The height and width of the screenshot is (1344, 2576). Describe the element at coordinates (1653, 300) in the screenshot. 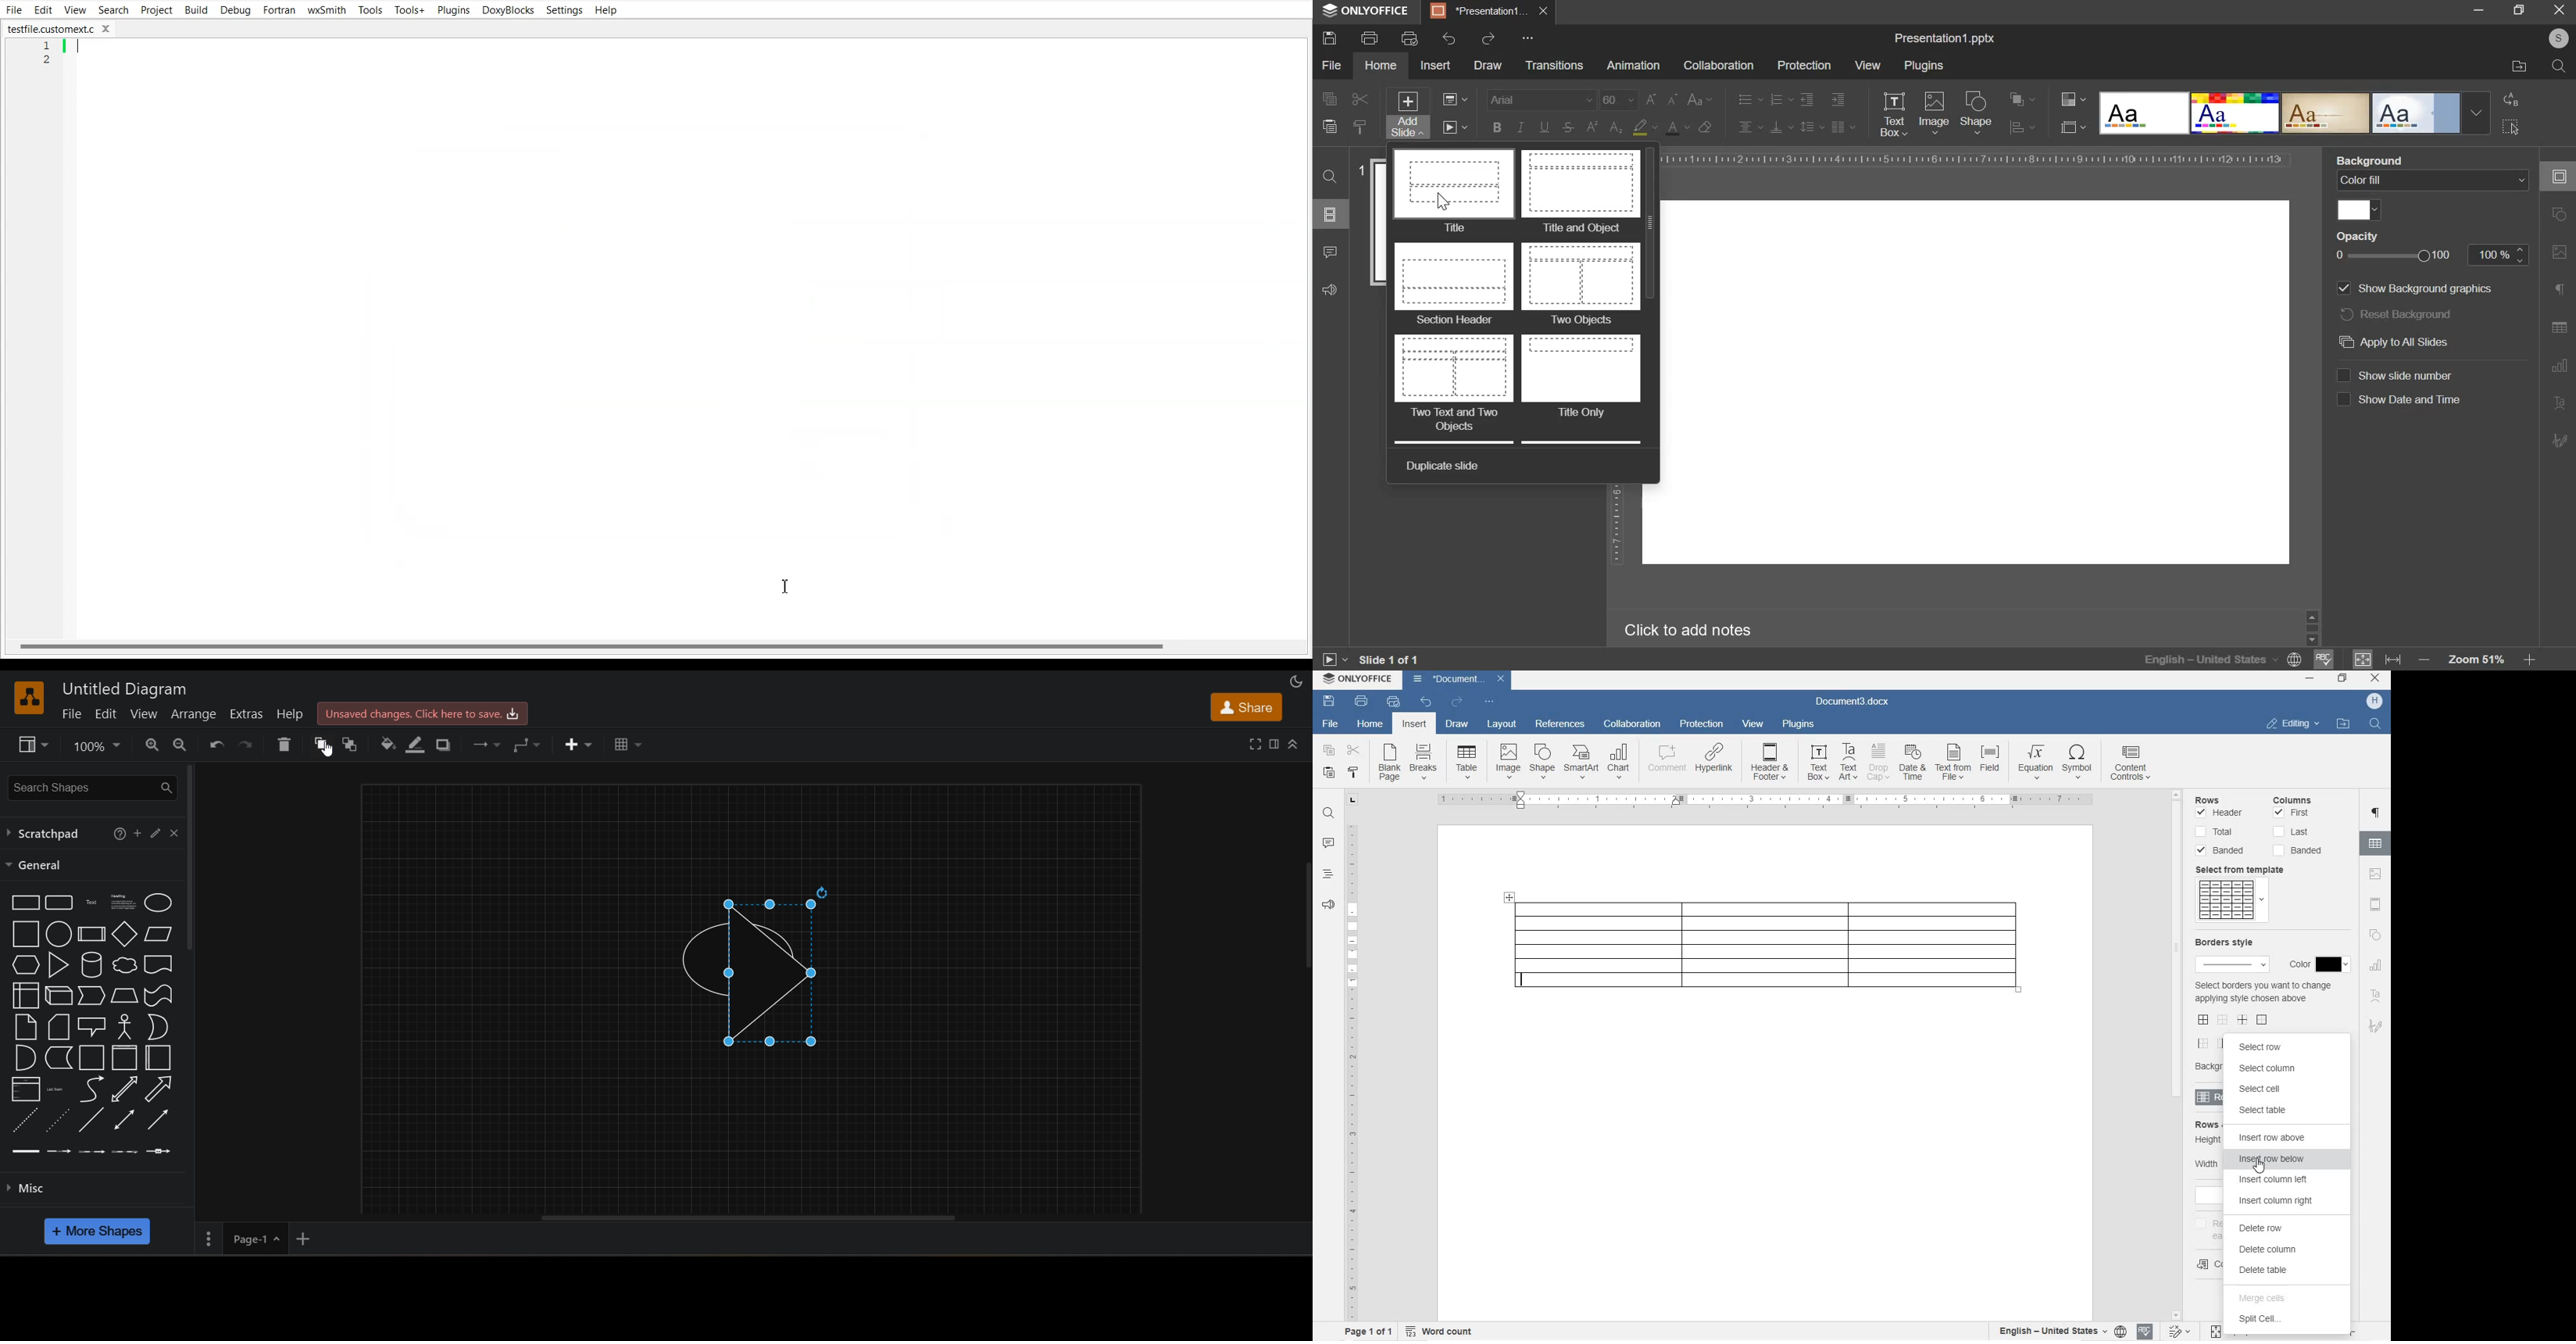

I see `scroll bar` at that location.